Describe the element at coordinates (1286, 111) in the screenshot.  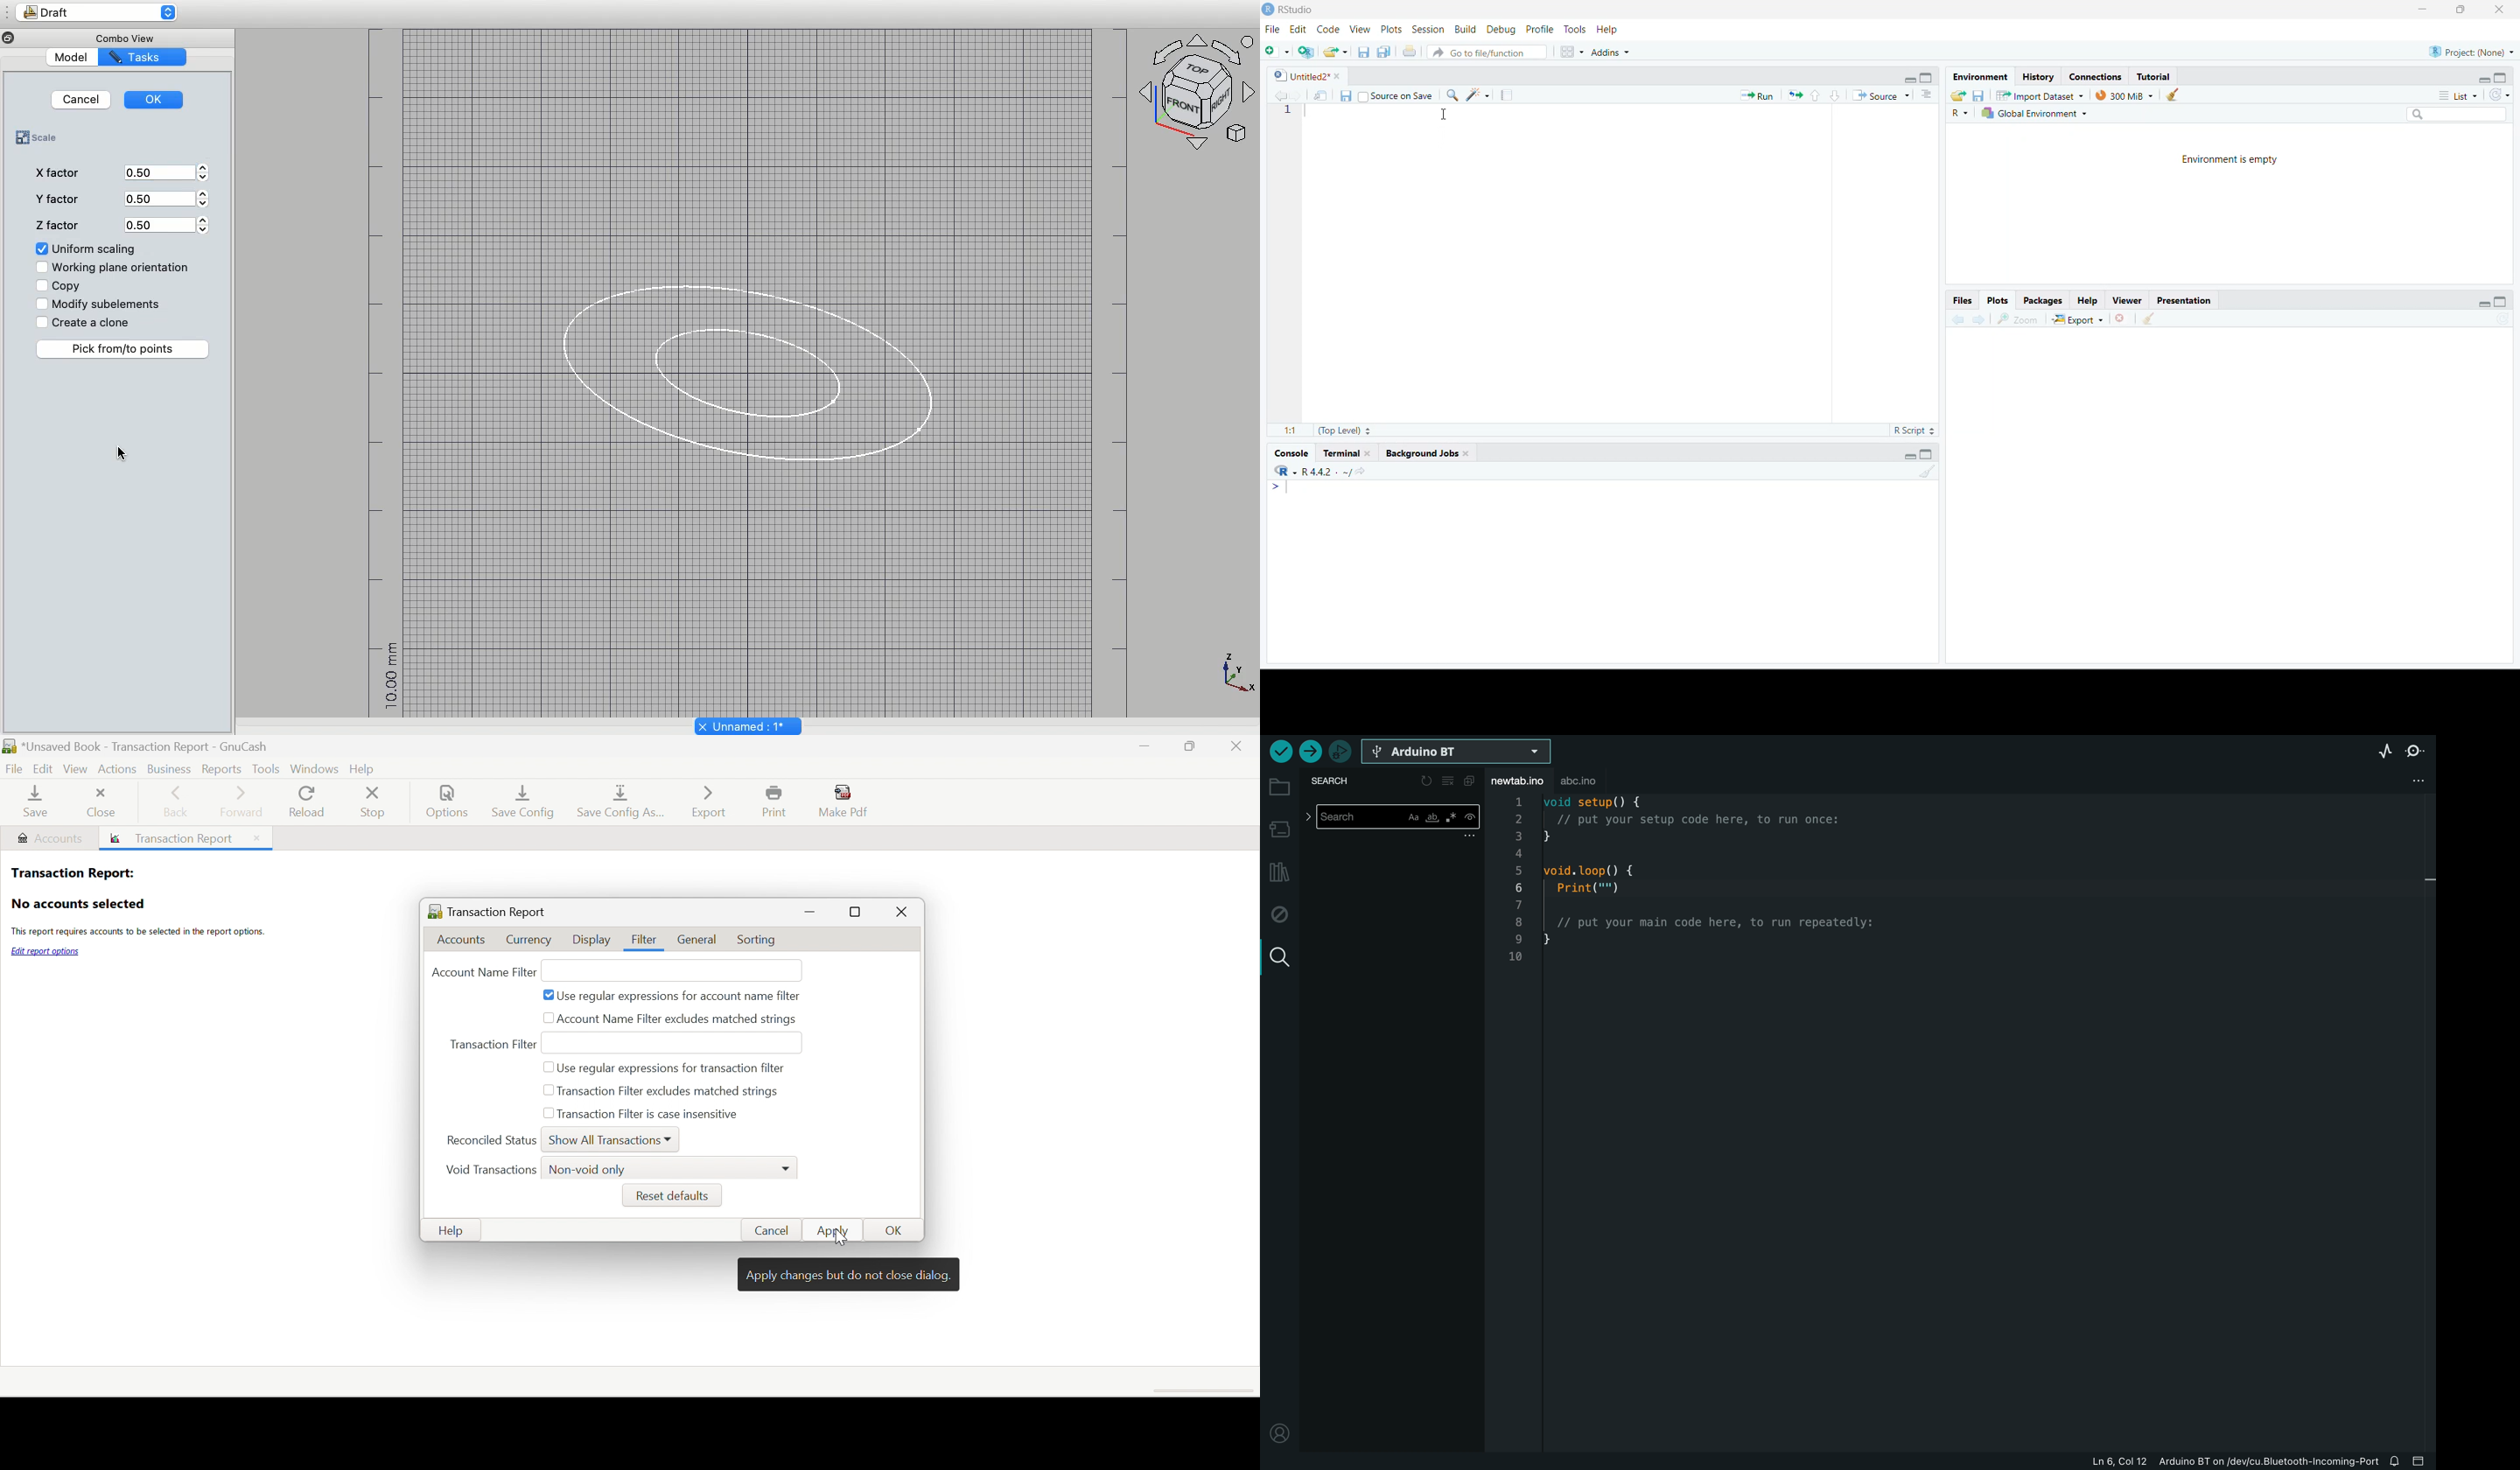
I see `1` at that location.